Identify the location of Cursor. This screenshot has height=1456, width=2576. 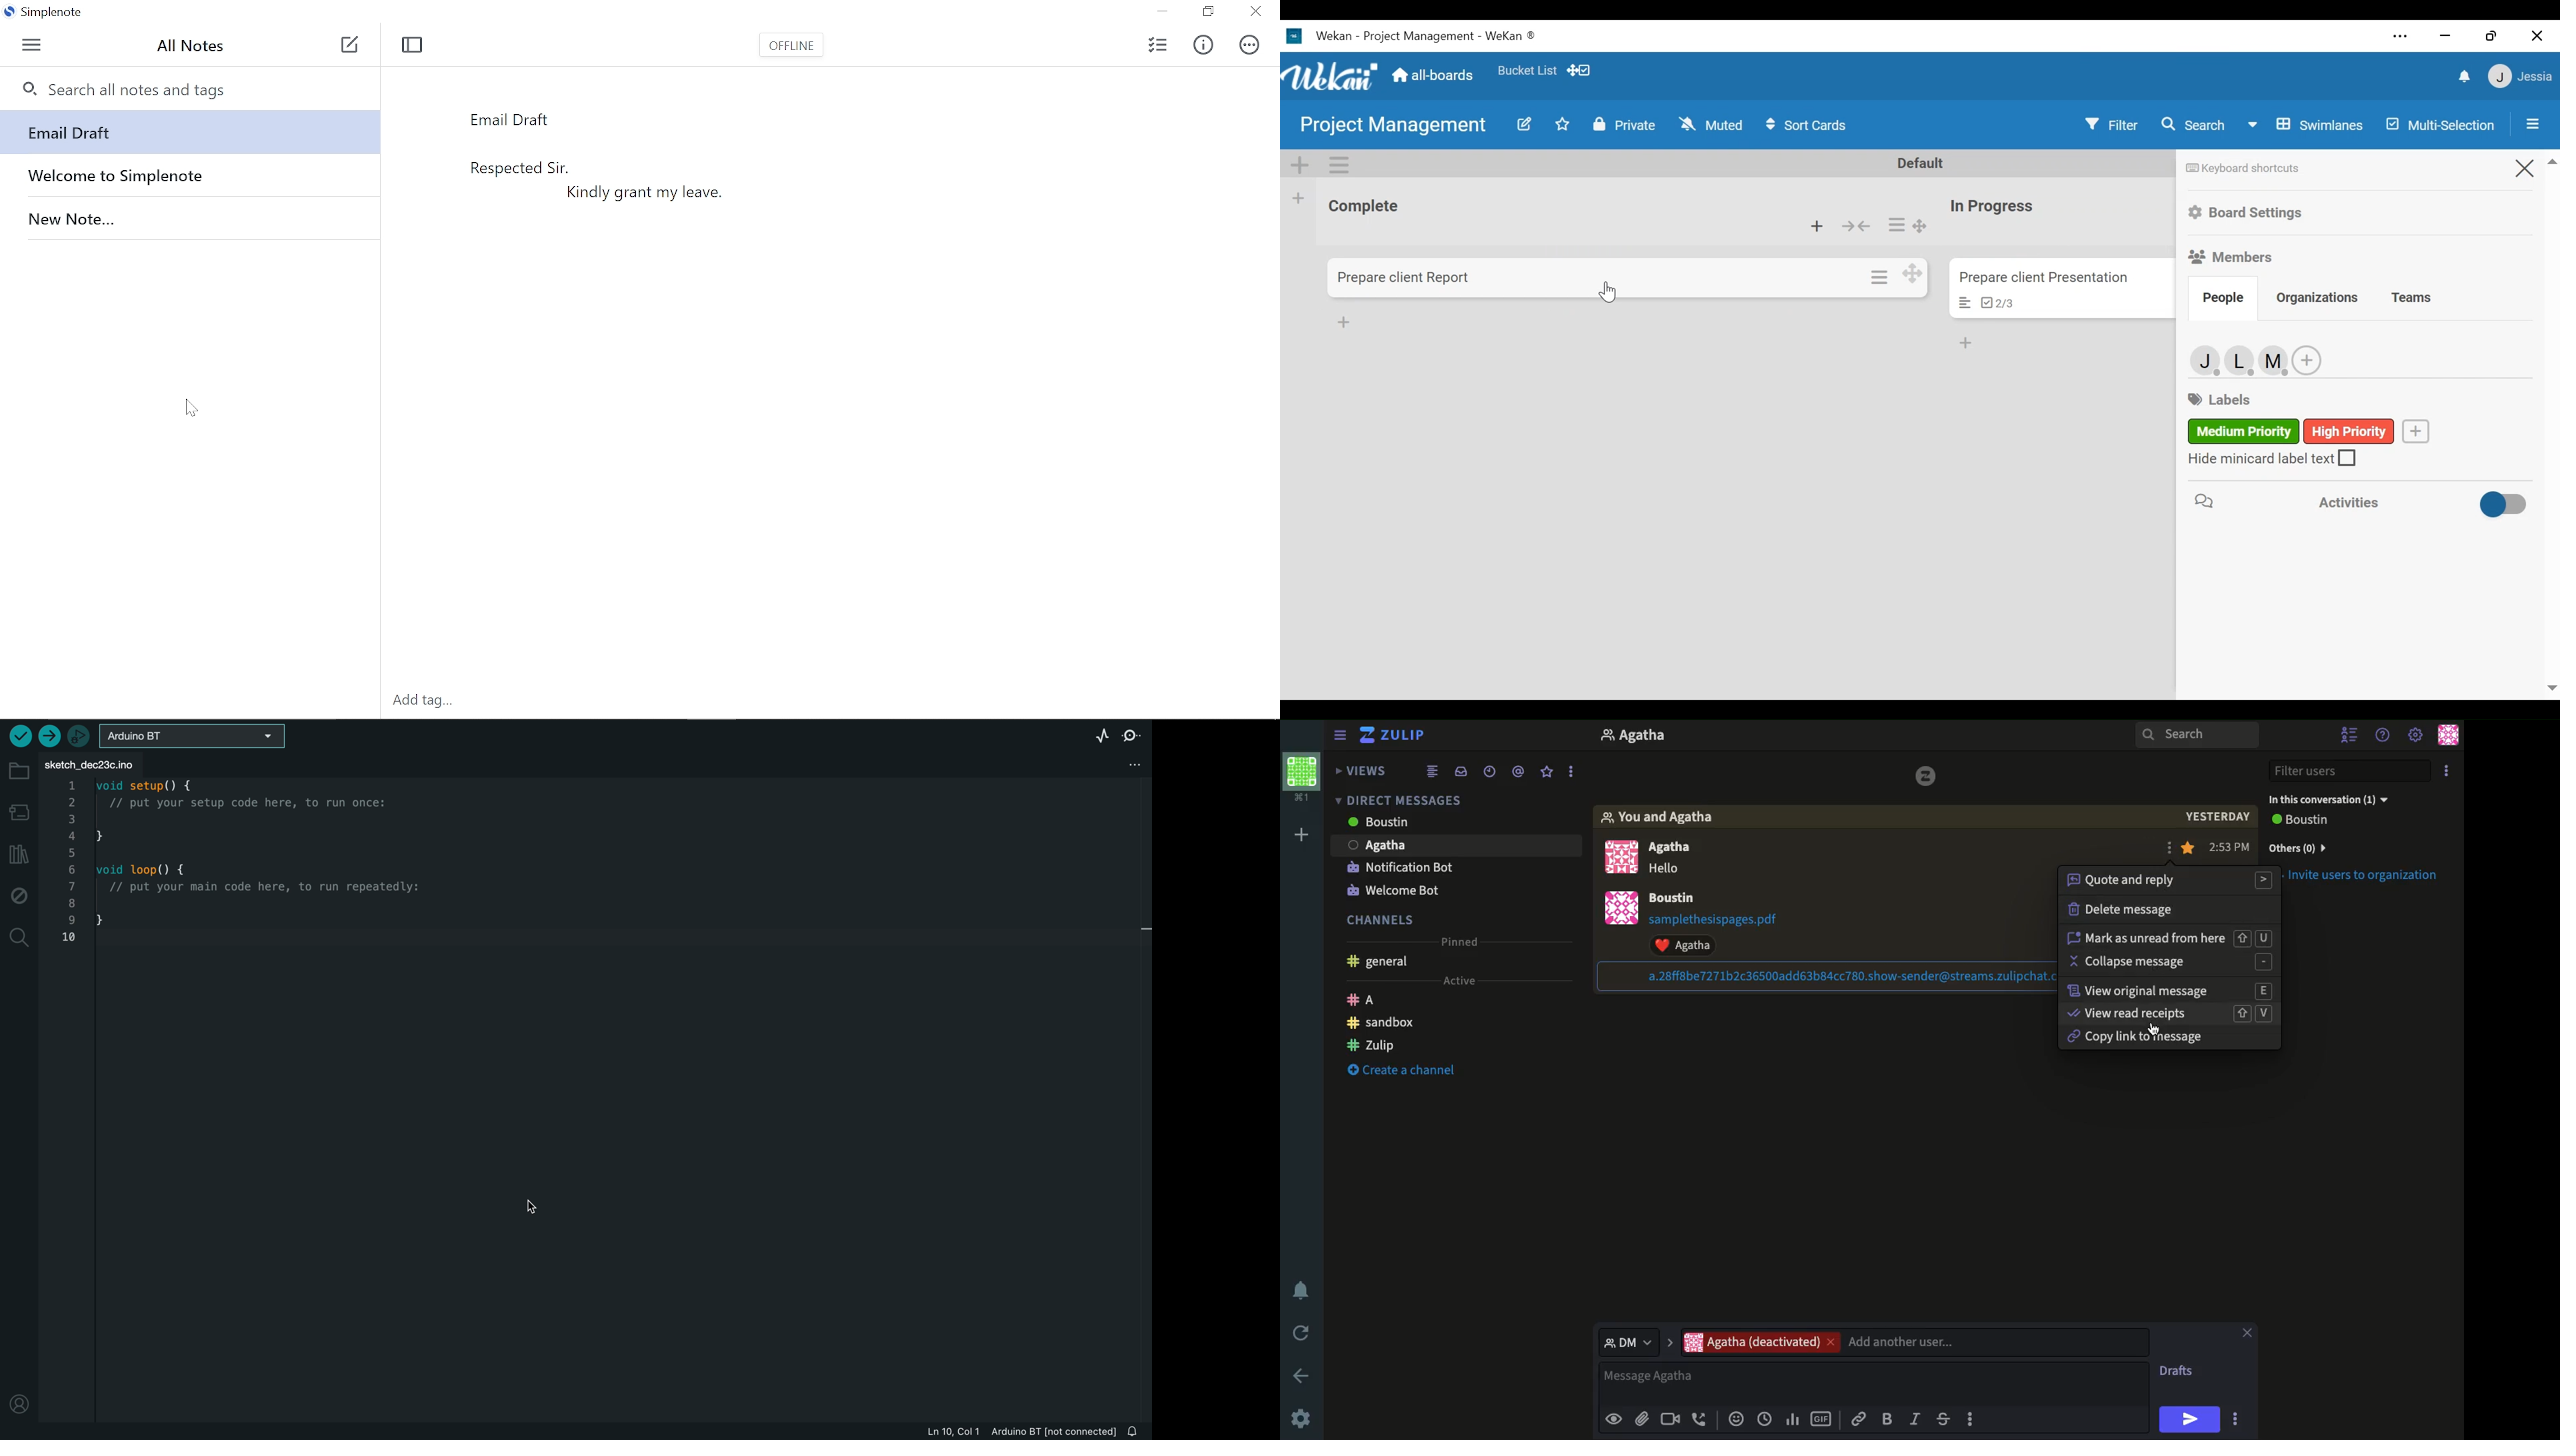
(190, 409).